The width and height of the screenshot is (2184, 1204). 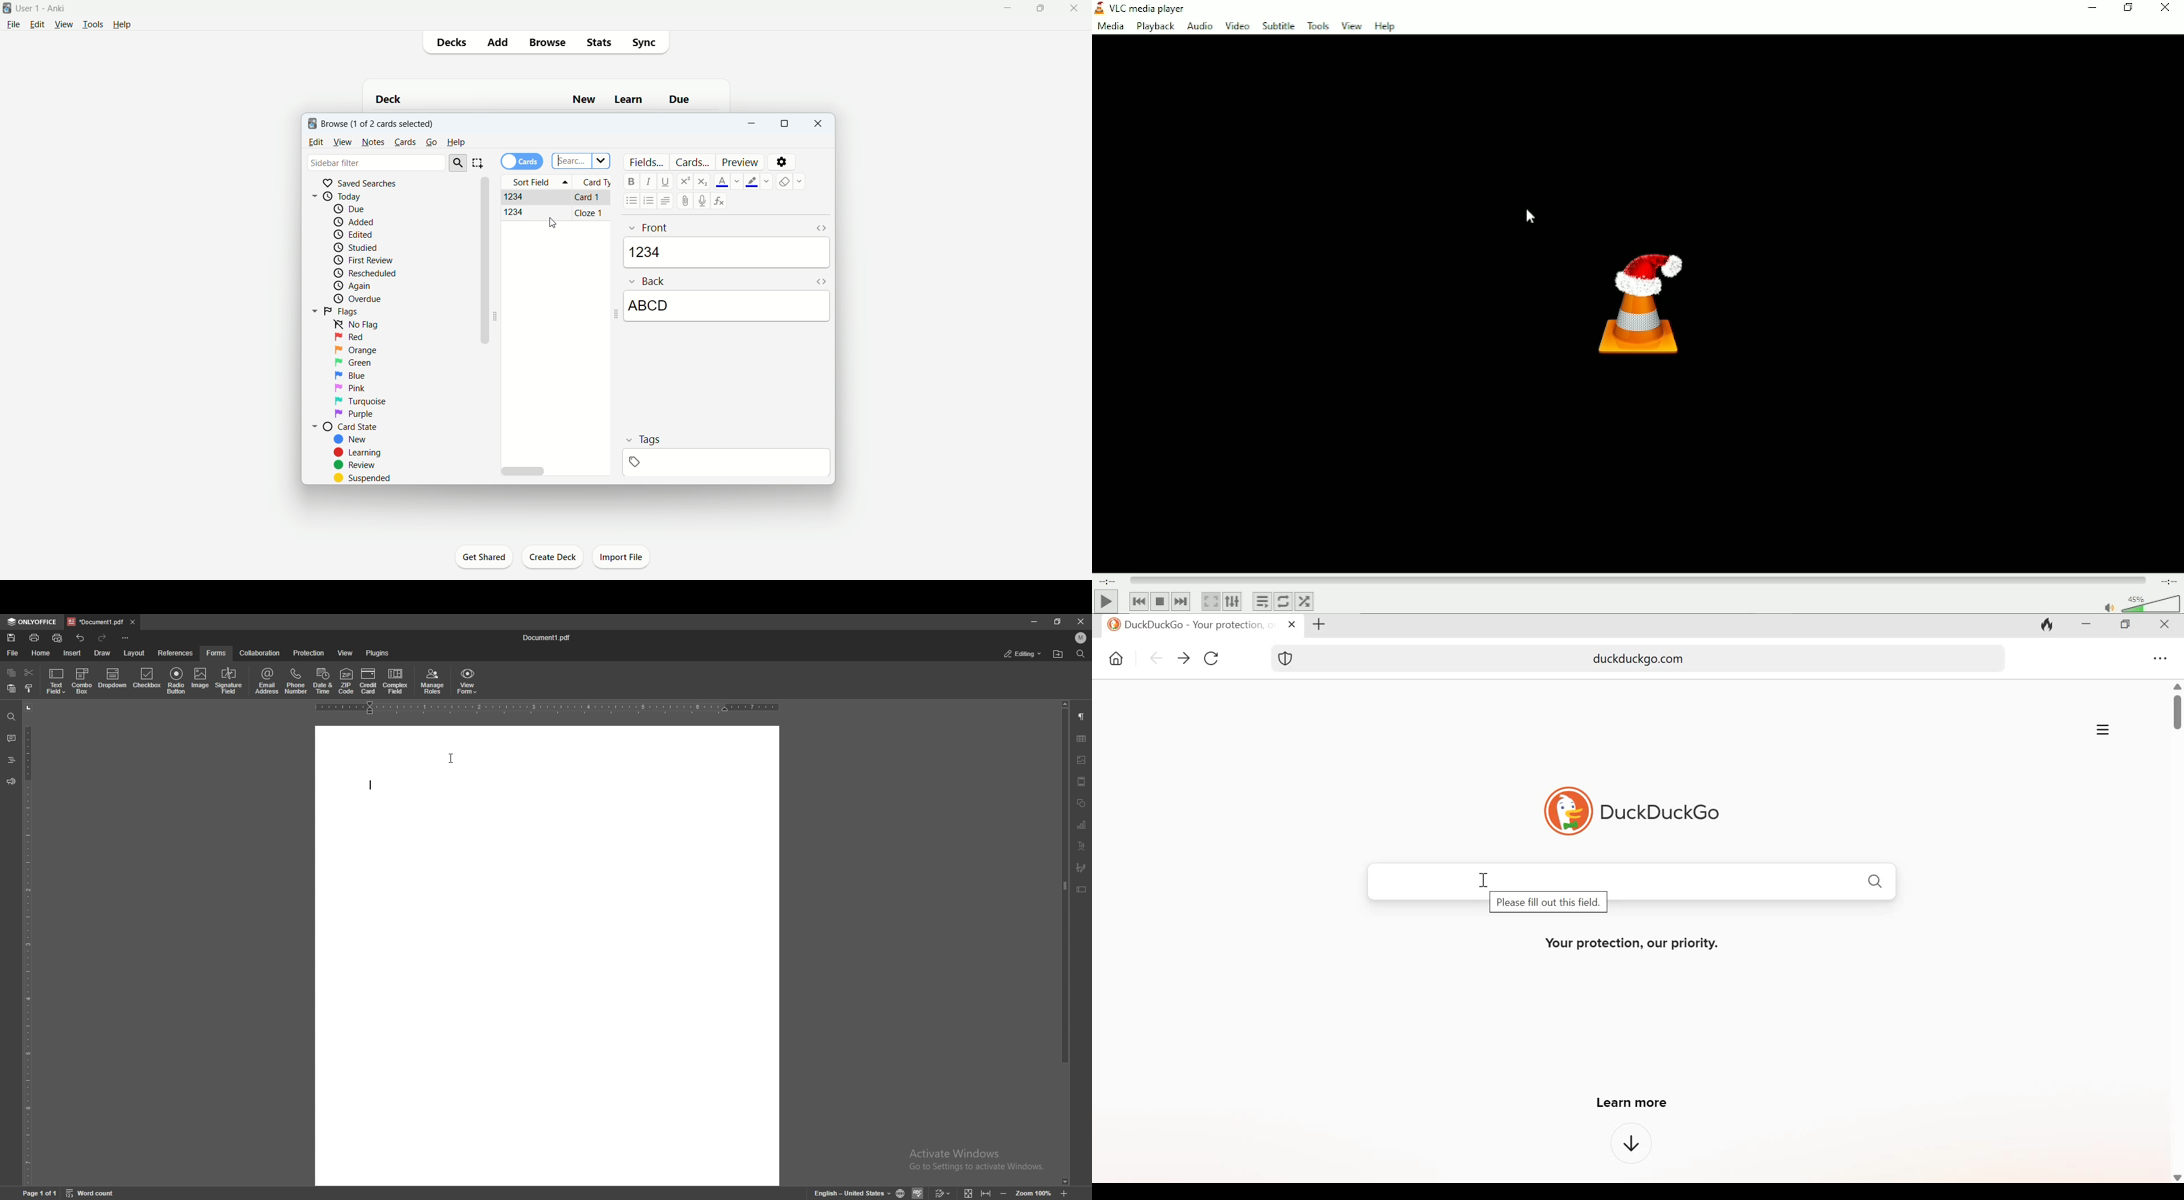 What do you see at coordinates (2168, 10) in the screenshot?
I see `Close` at bounding box center [2168, 10].